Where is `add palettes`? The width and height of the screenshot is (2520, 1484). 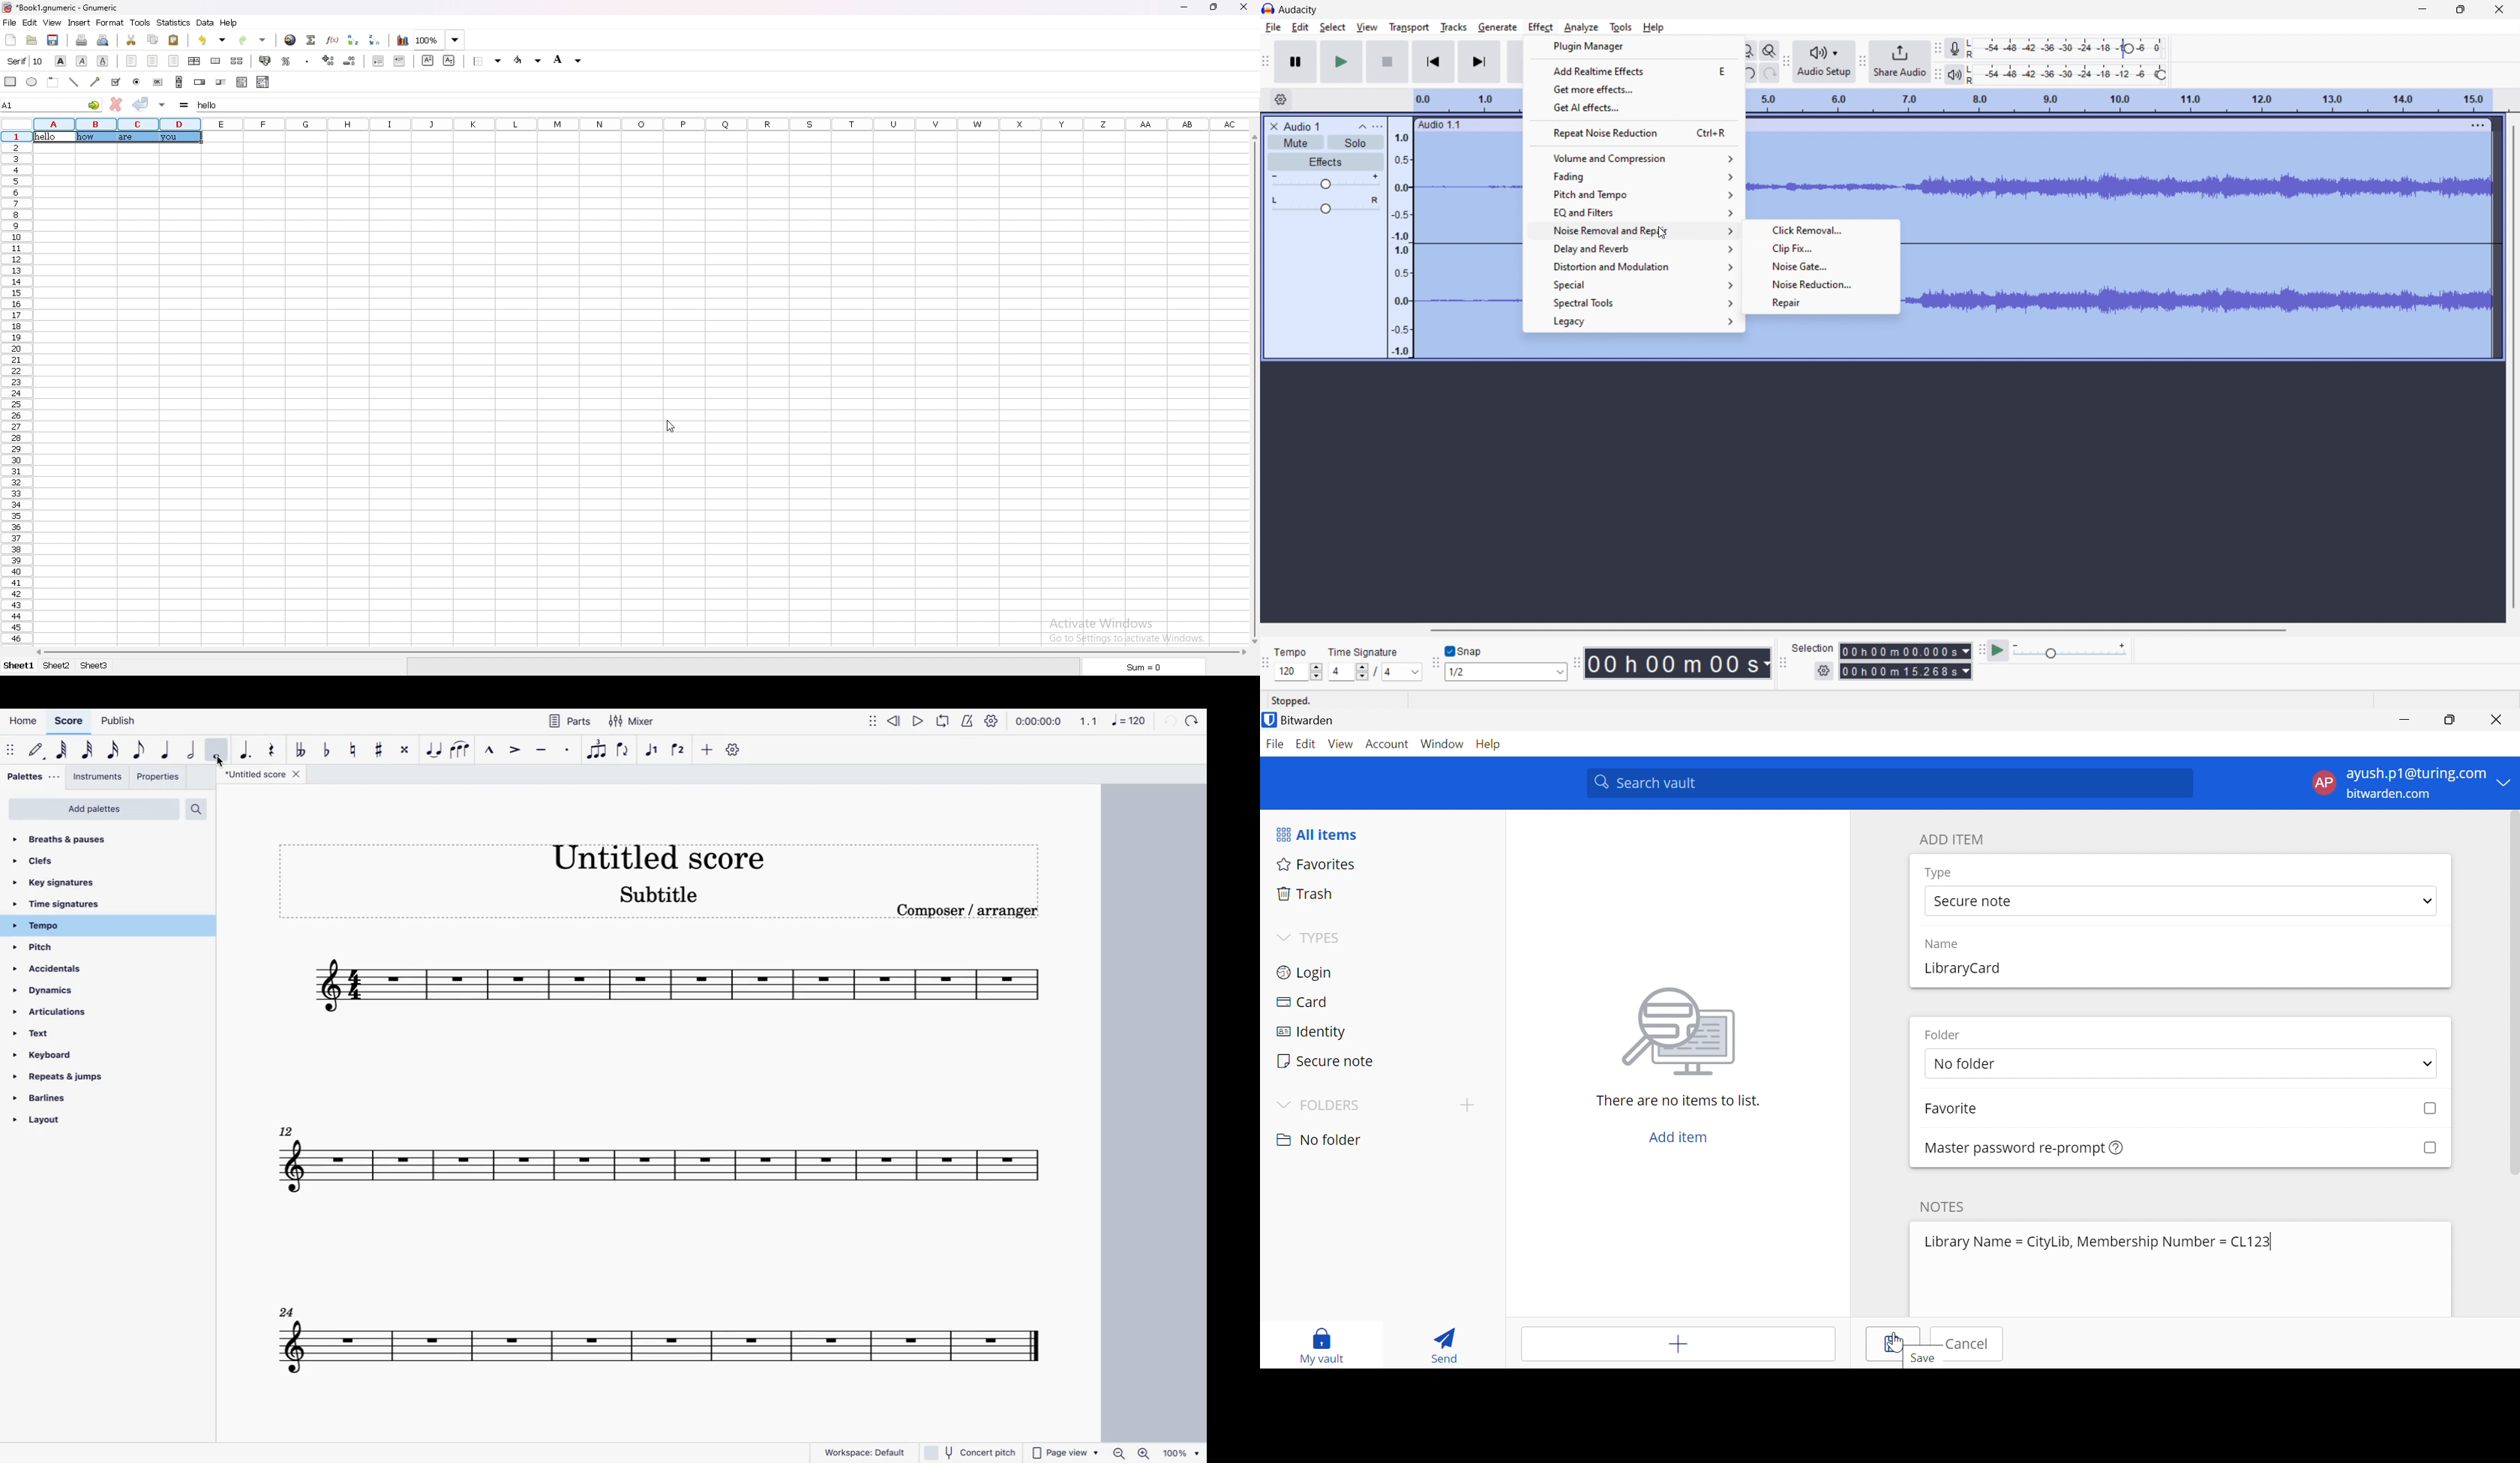
add palettes is located at coordinates (92, 810).